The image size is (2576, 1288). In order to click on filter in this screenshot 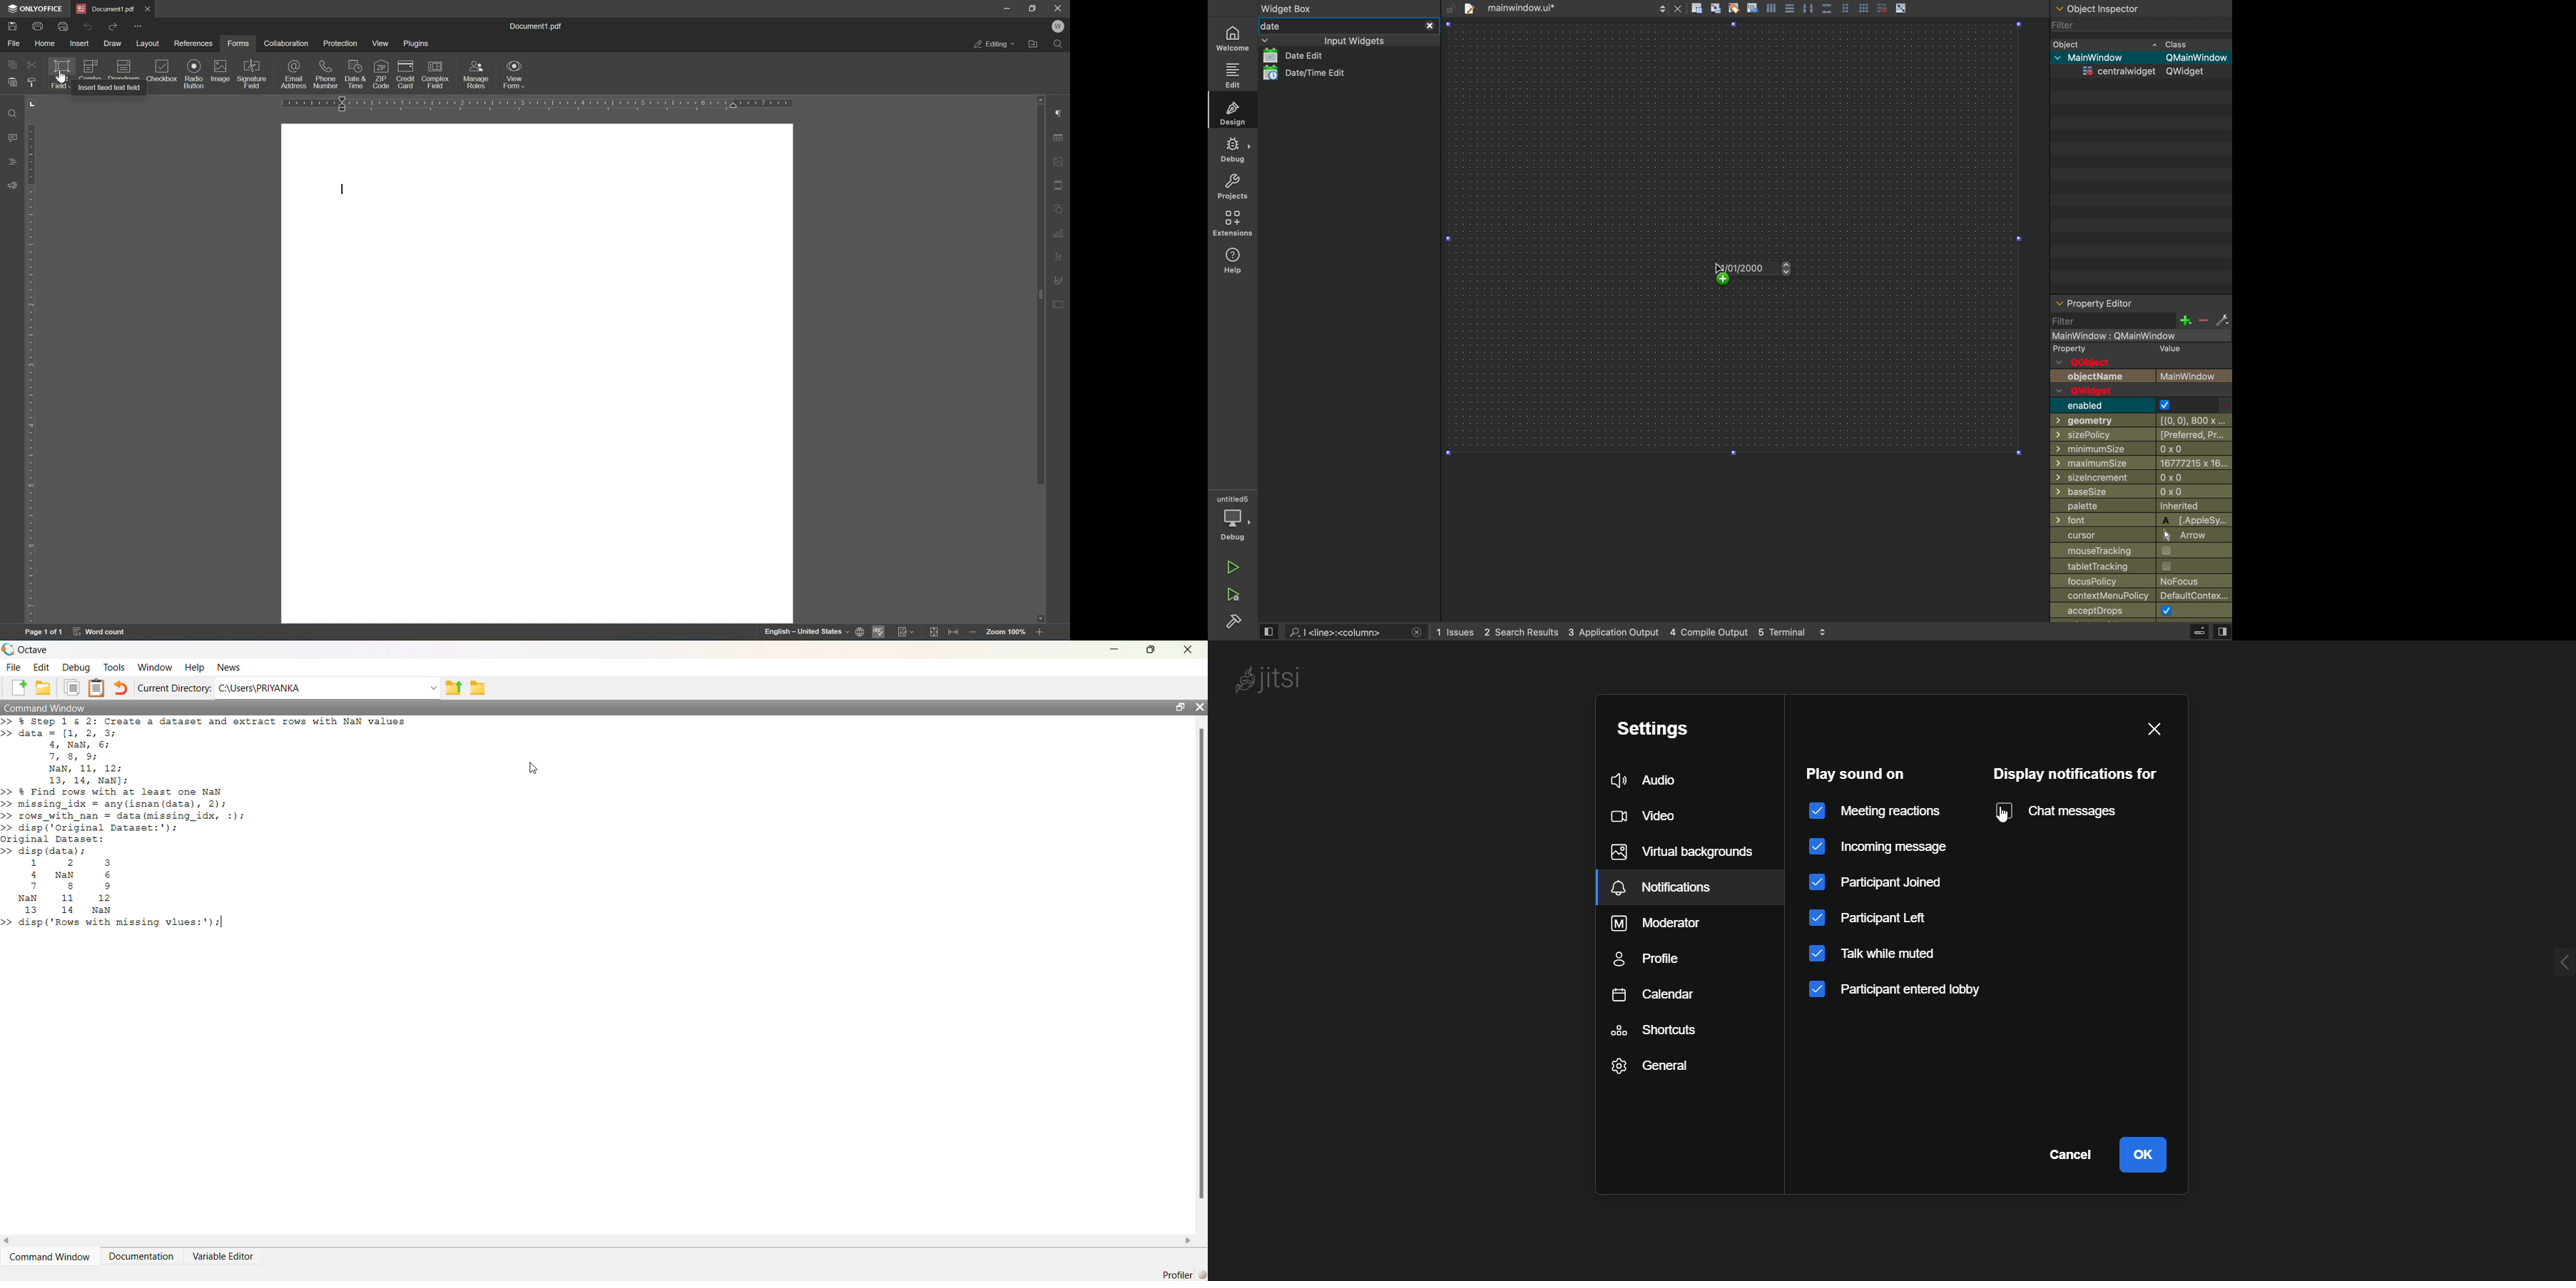, I will do `click(2112, 320)`.